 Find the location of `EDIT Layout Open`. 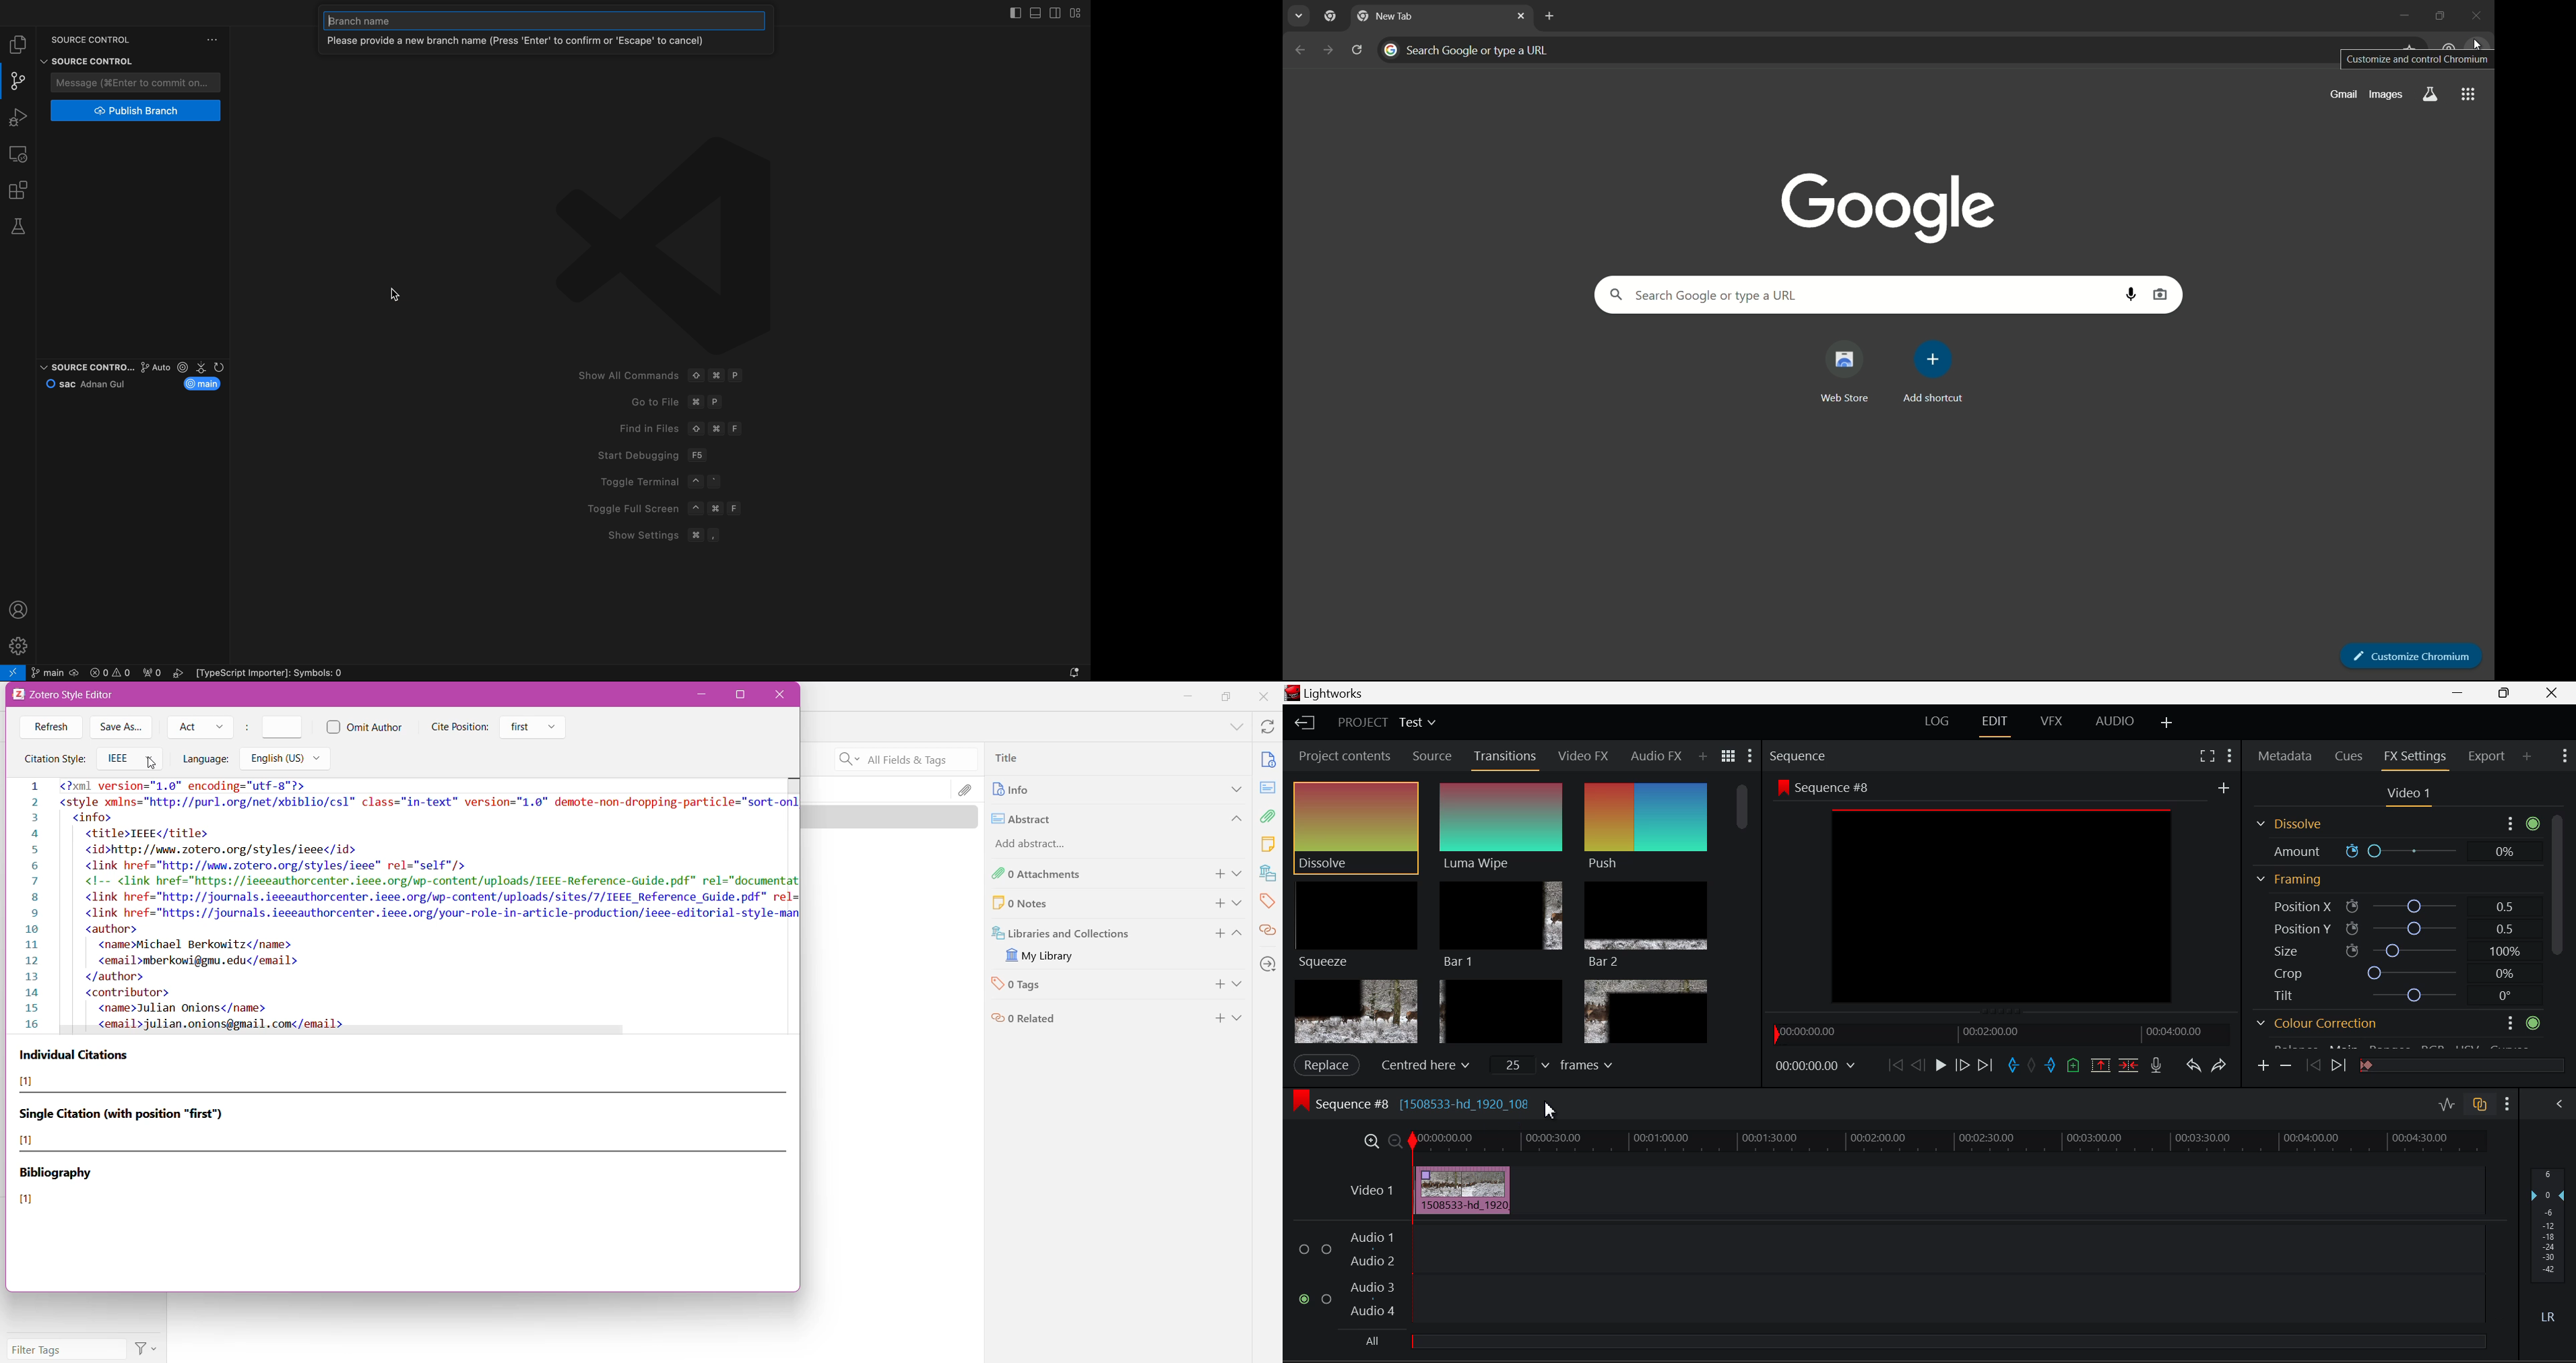

EDIT Layout Open is located at coordinates (1995, 725).